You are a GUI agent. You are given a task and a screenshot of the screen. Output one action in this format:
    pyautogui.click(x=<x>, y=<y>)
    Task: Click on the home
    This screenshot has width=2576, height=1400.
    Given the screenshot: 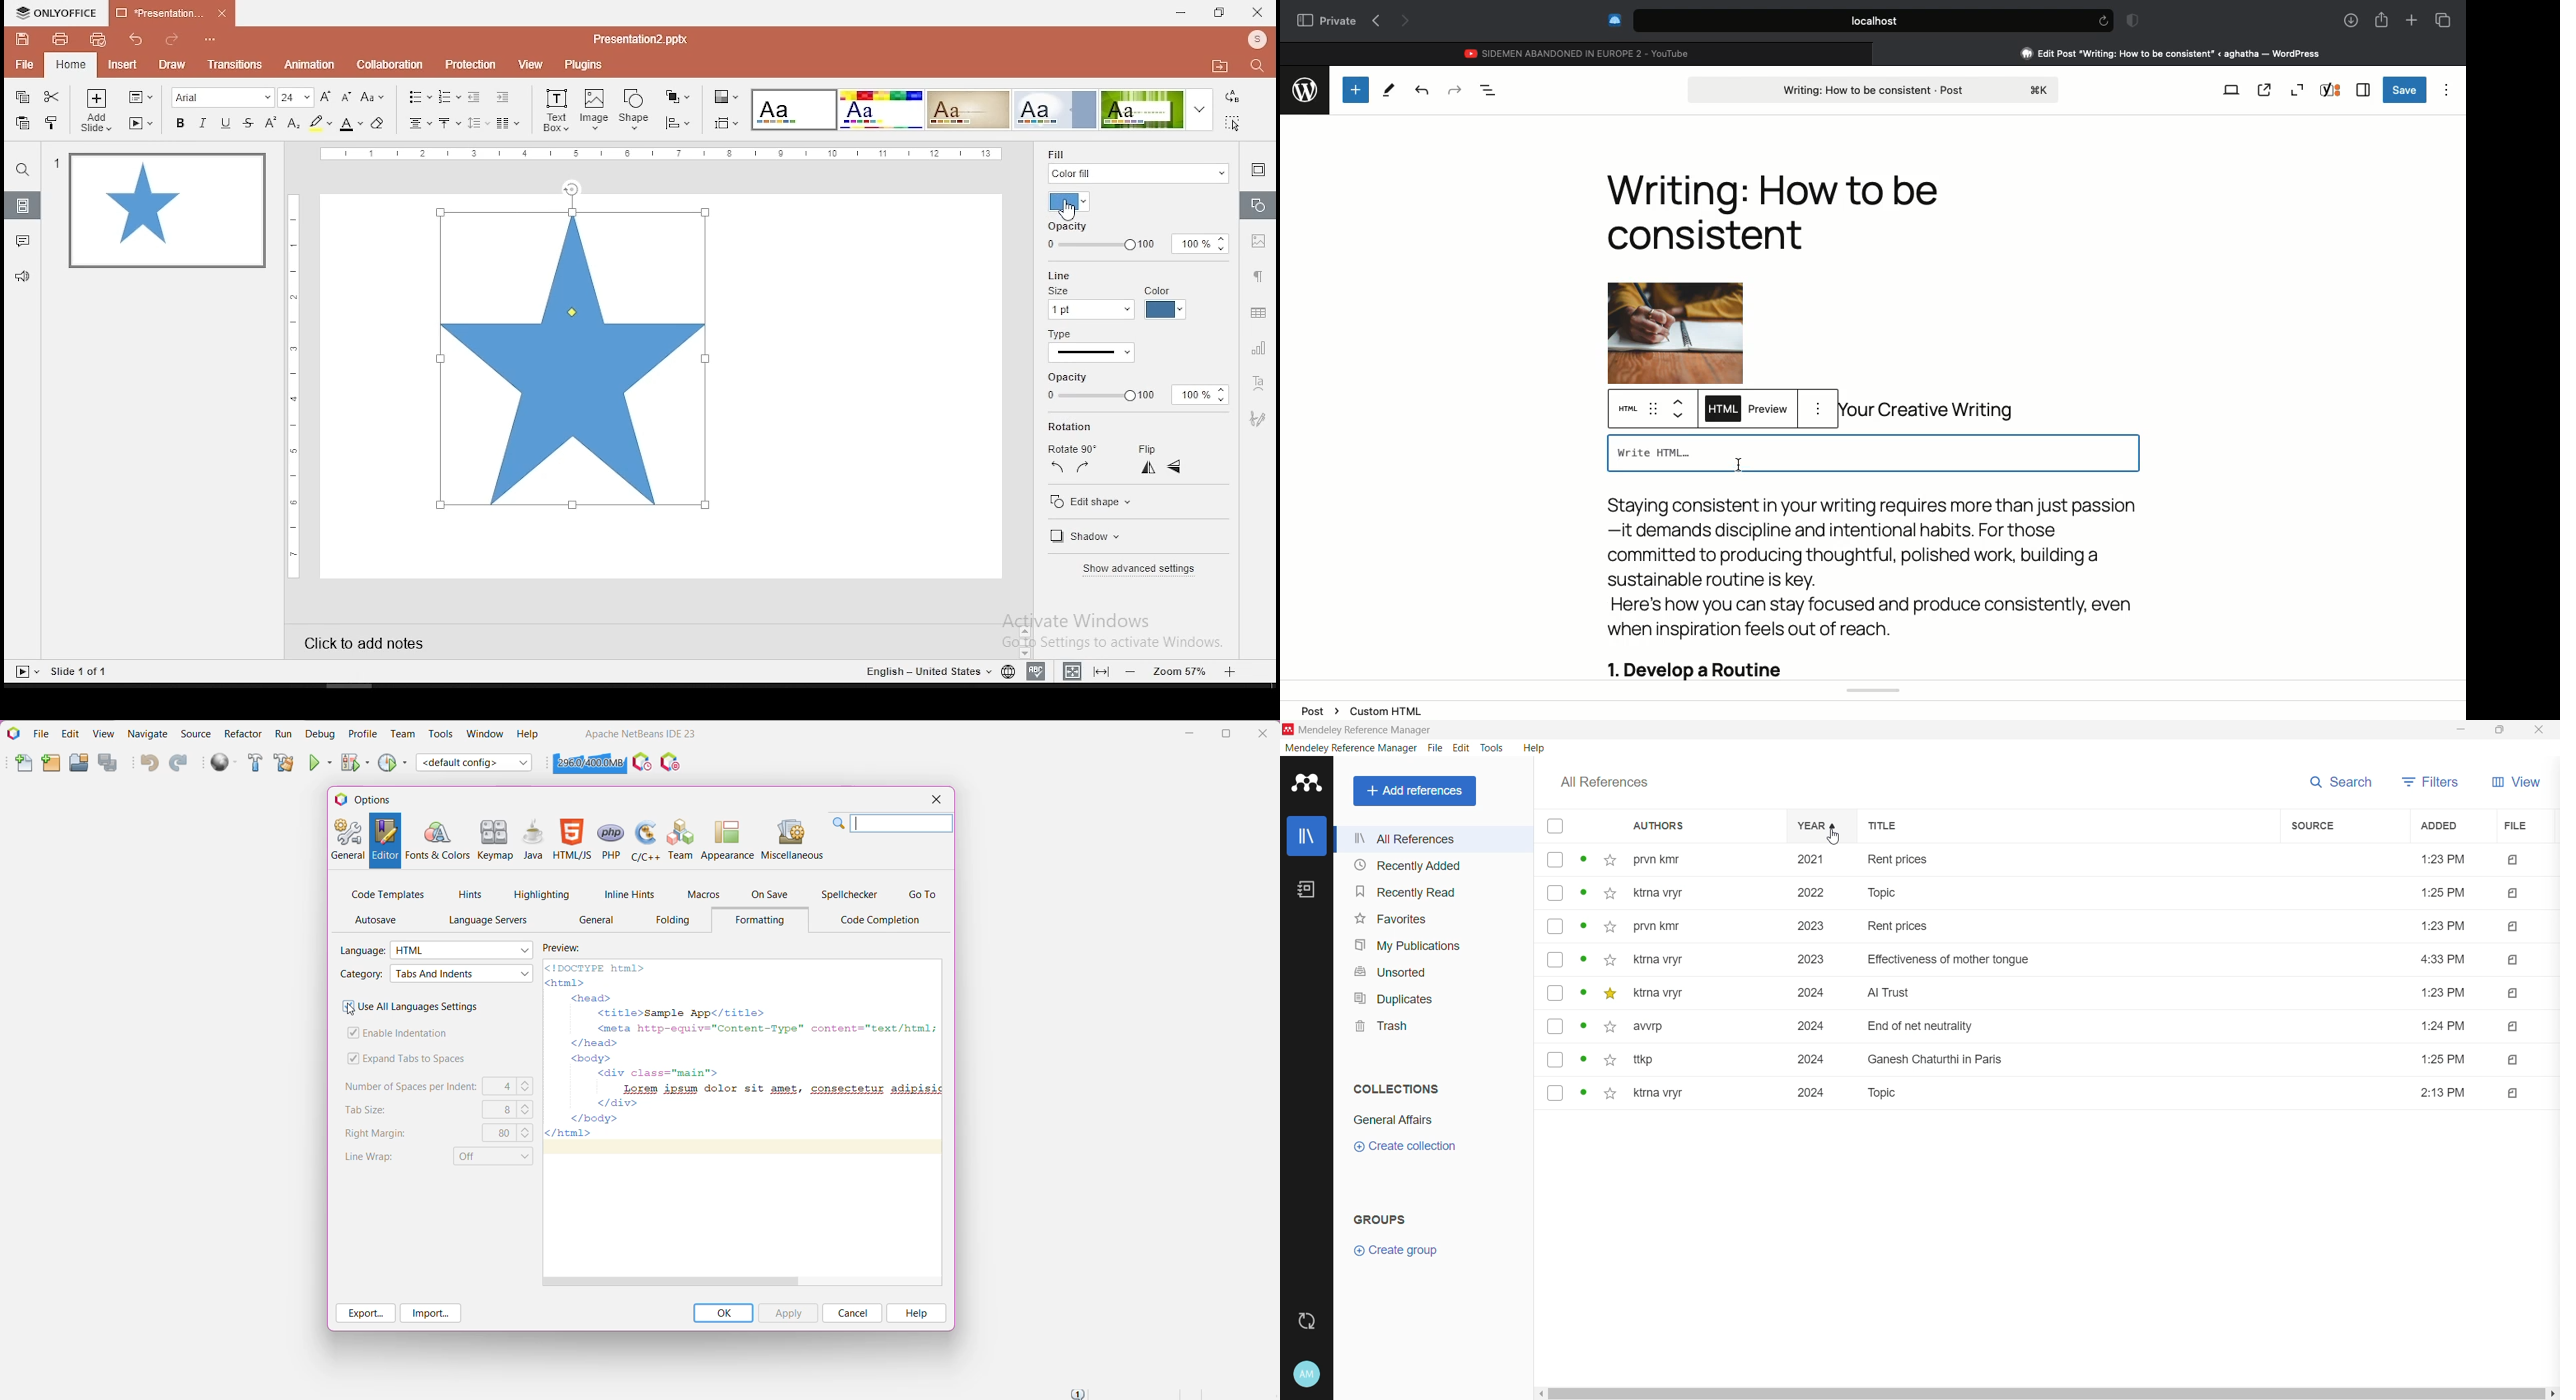 What is the action you would take?
    pyautogui.click(x=71, y=66)
    